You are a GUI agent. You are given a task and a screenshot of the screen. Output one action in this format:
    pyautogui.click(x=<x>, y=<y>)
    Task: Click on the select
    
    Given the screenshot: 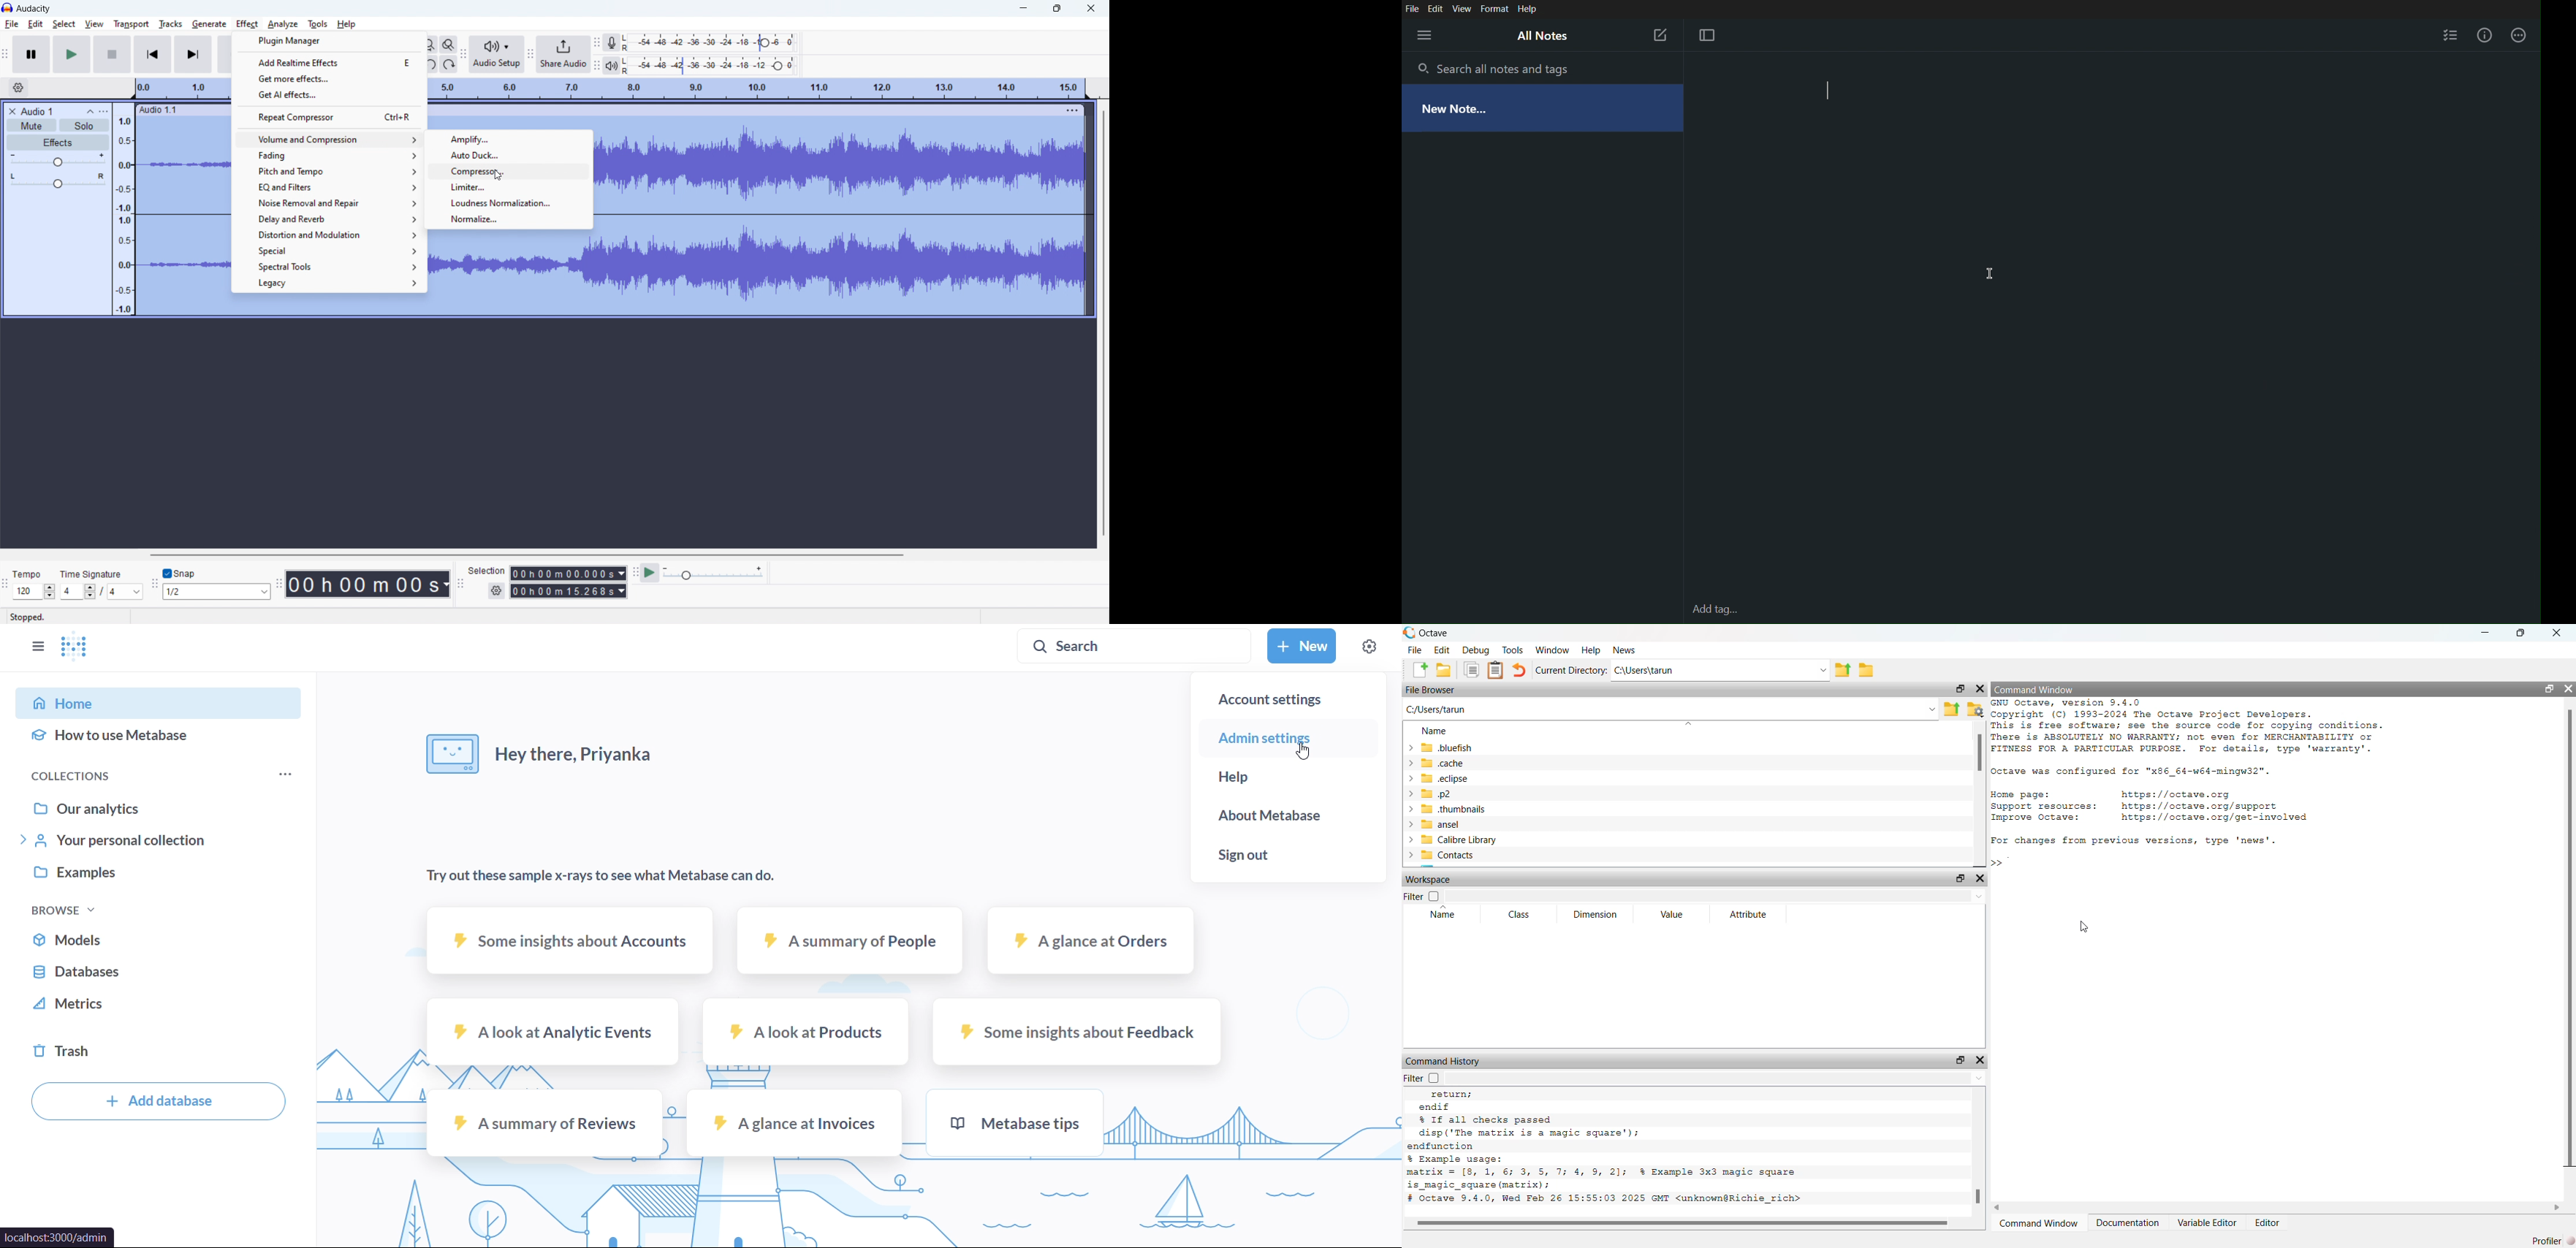 What is the action you would take?
    pyautogui.click(x=64, y=24)
    